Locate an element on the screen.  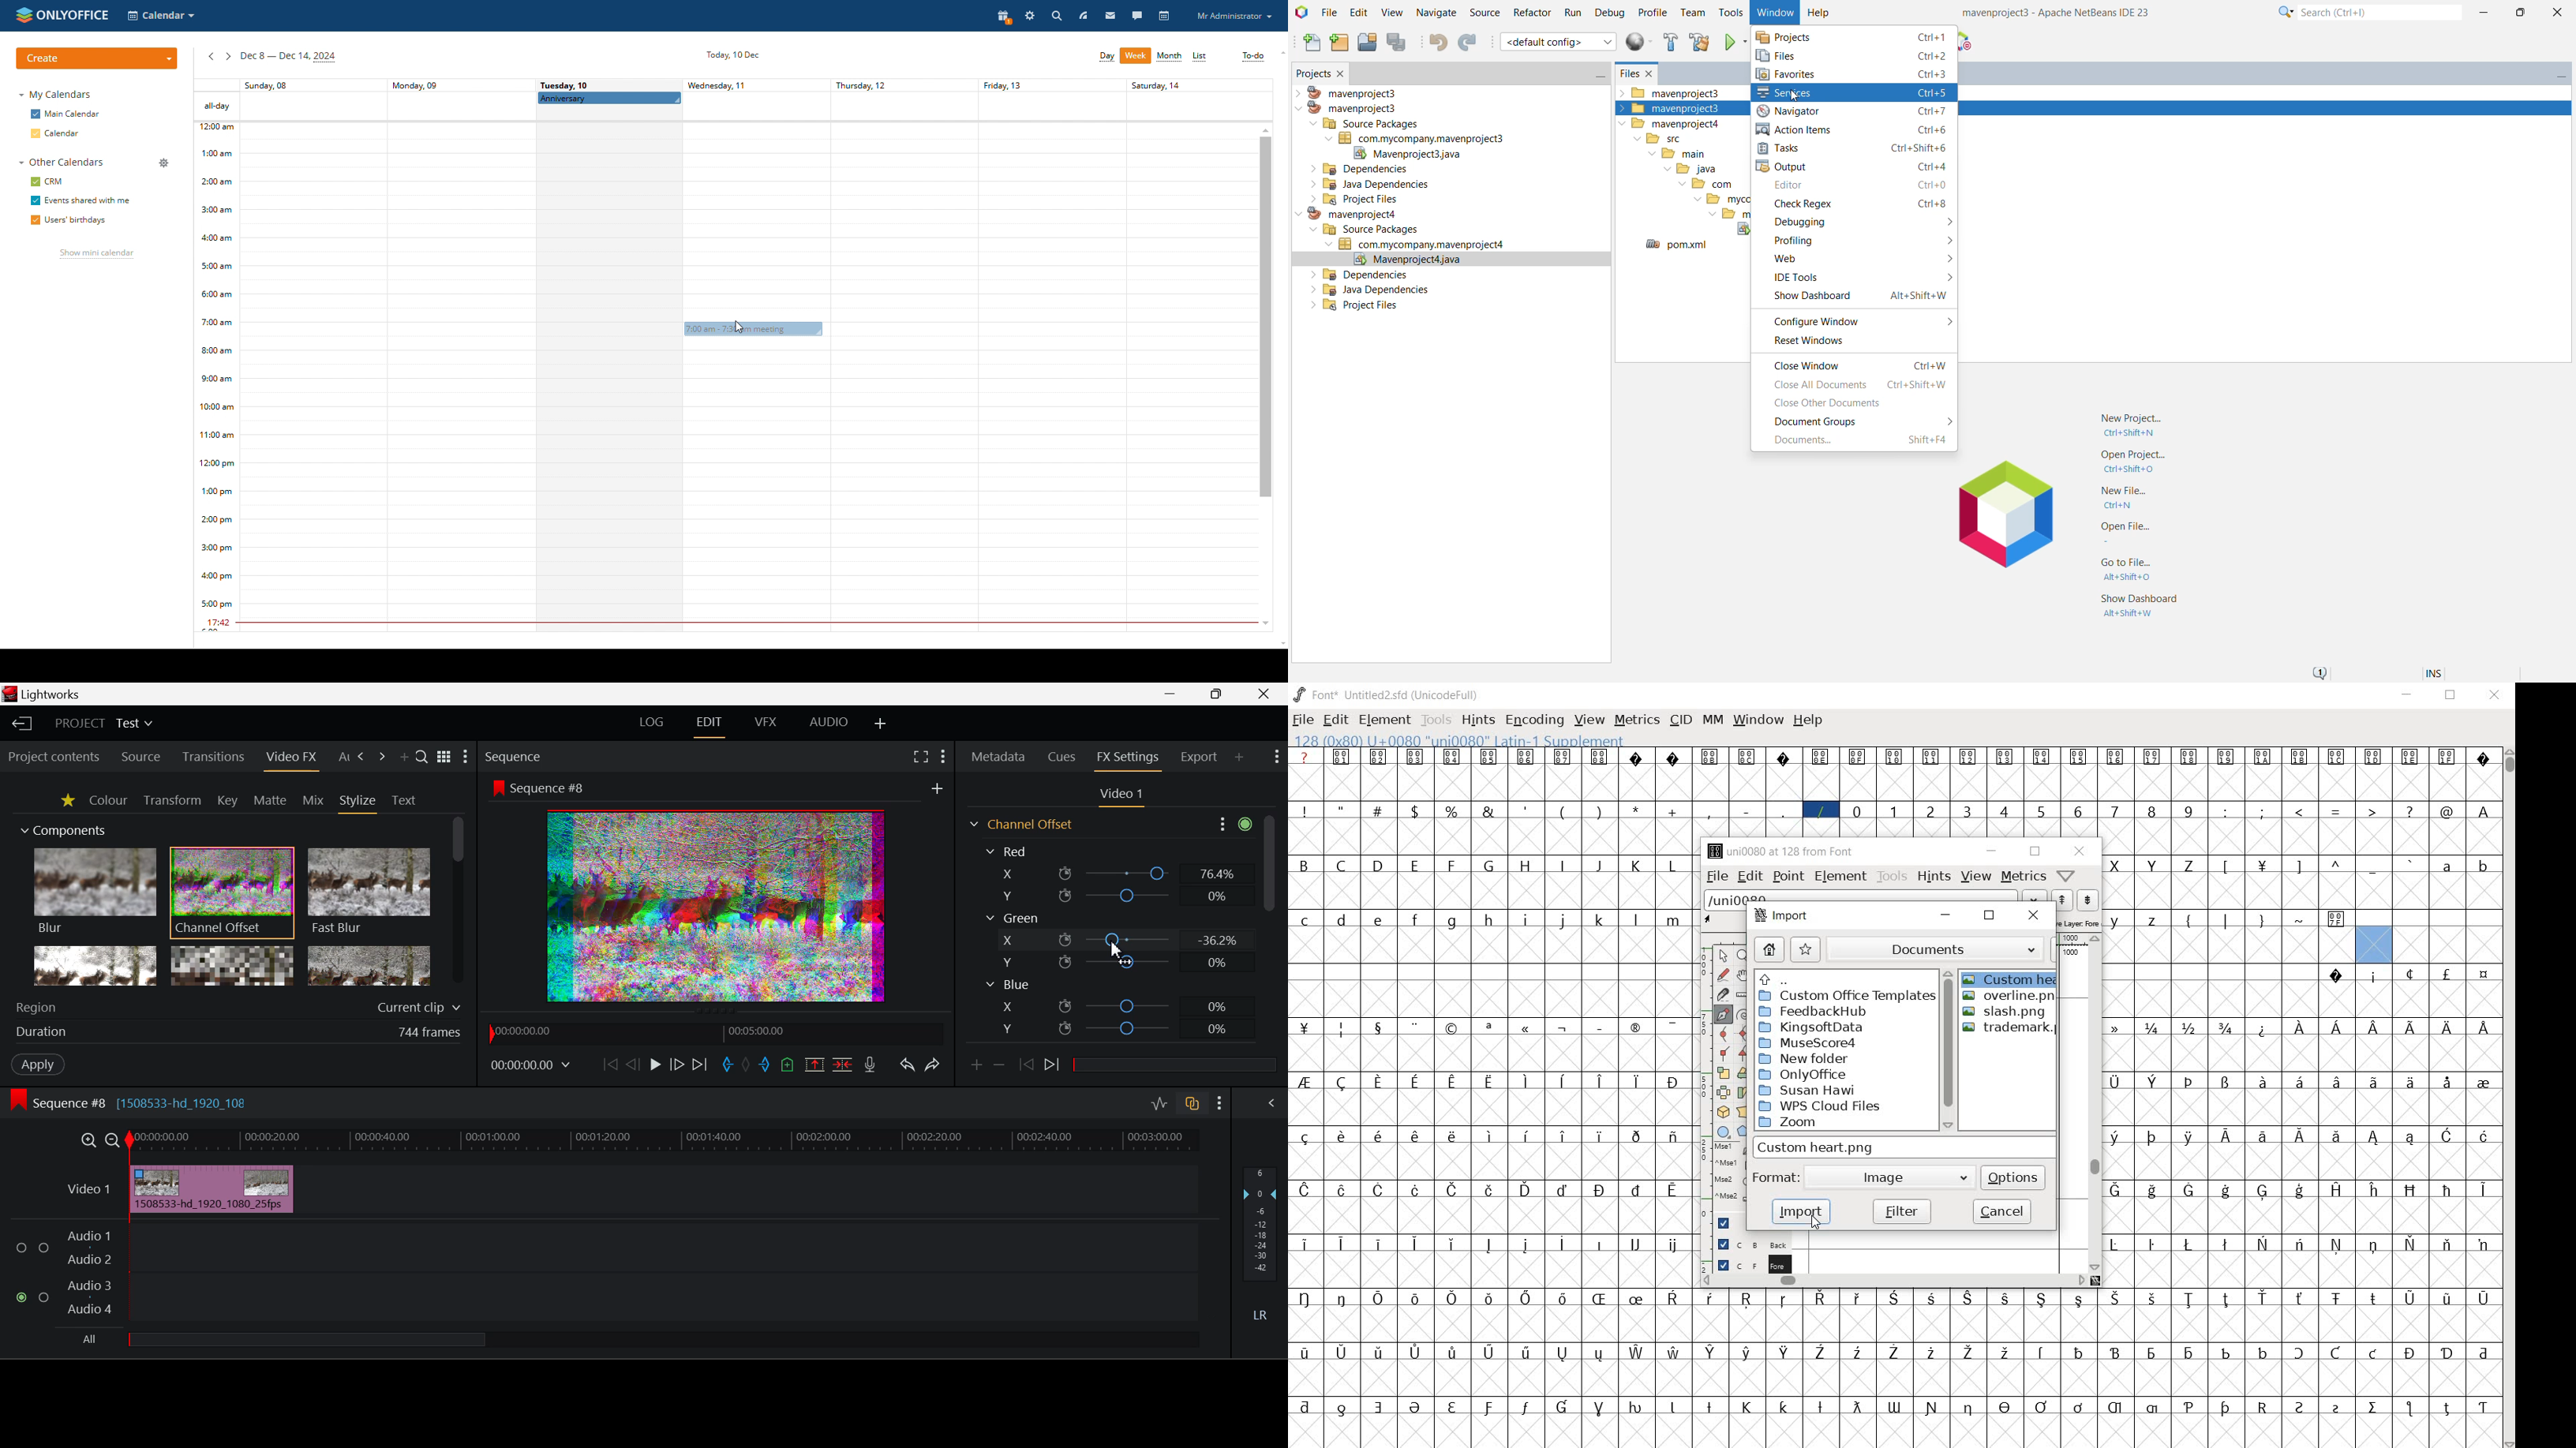
glyph is located at coordinates (1453, 1352).